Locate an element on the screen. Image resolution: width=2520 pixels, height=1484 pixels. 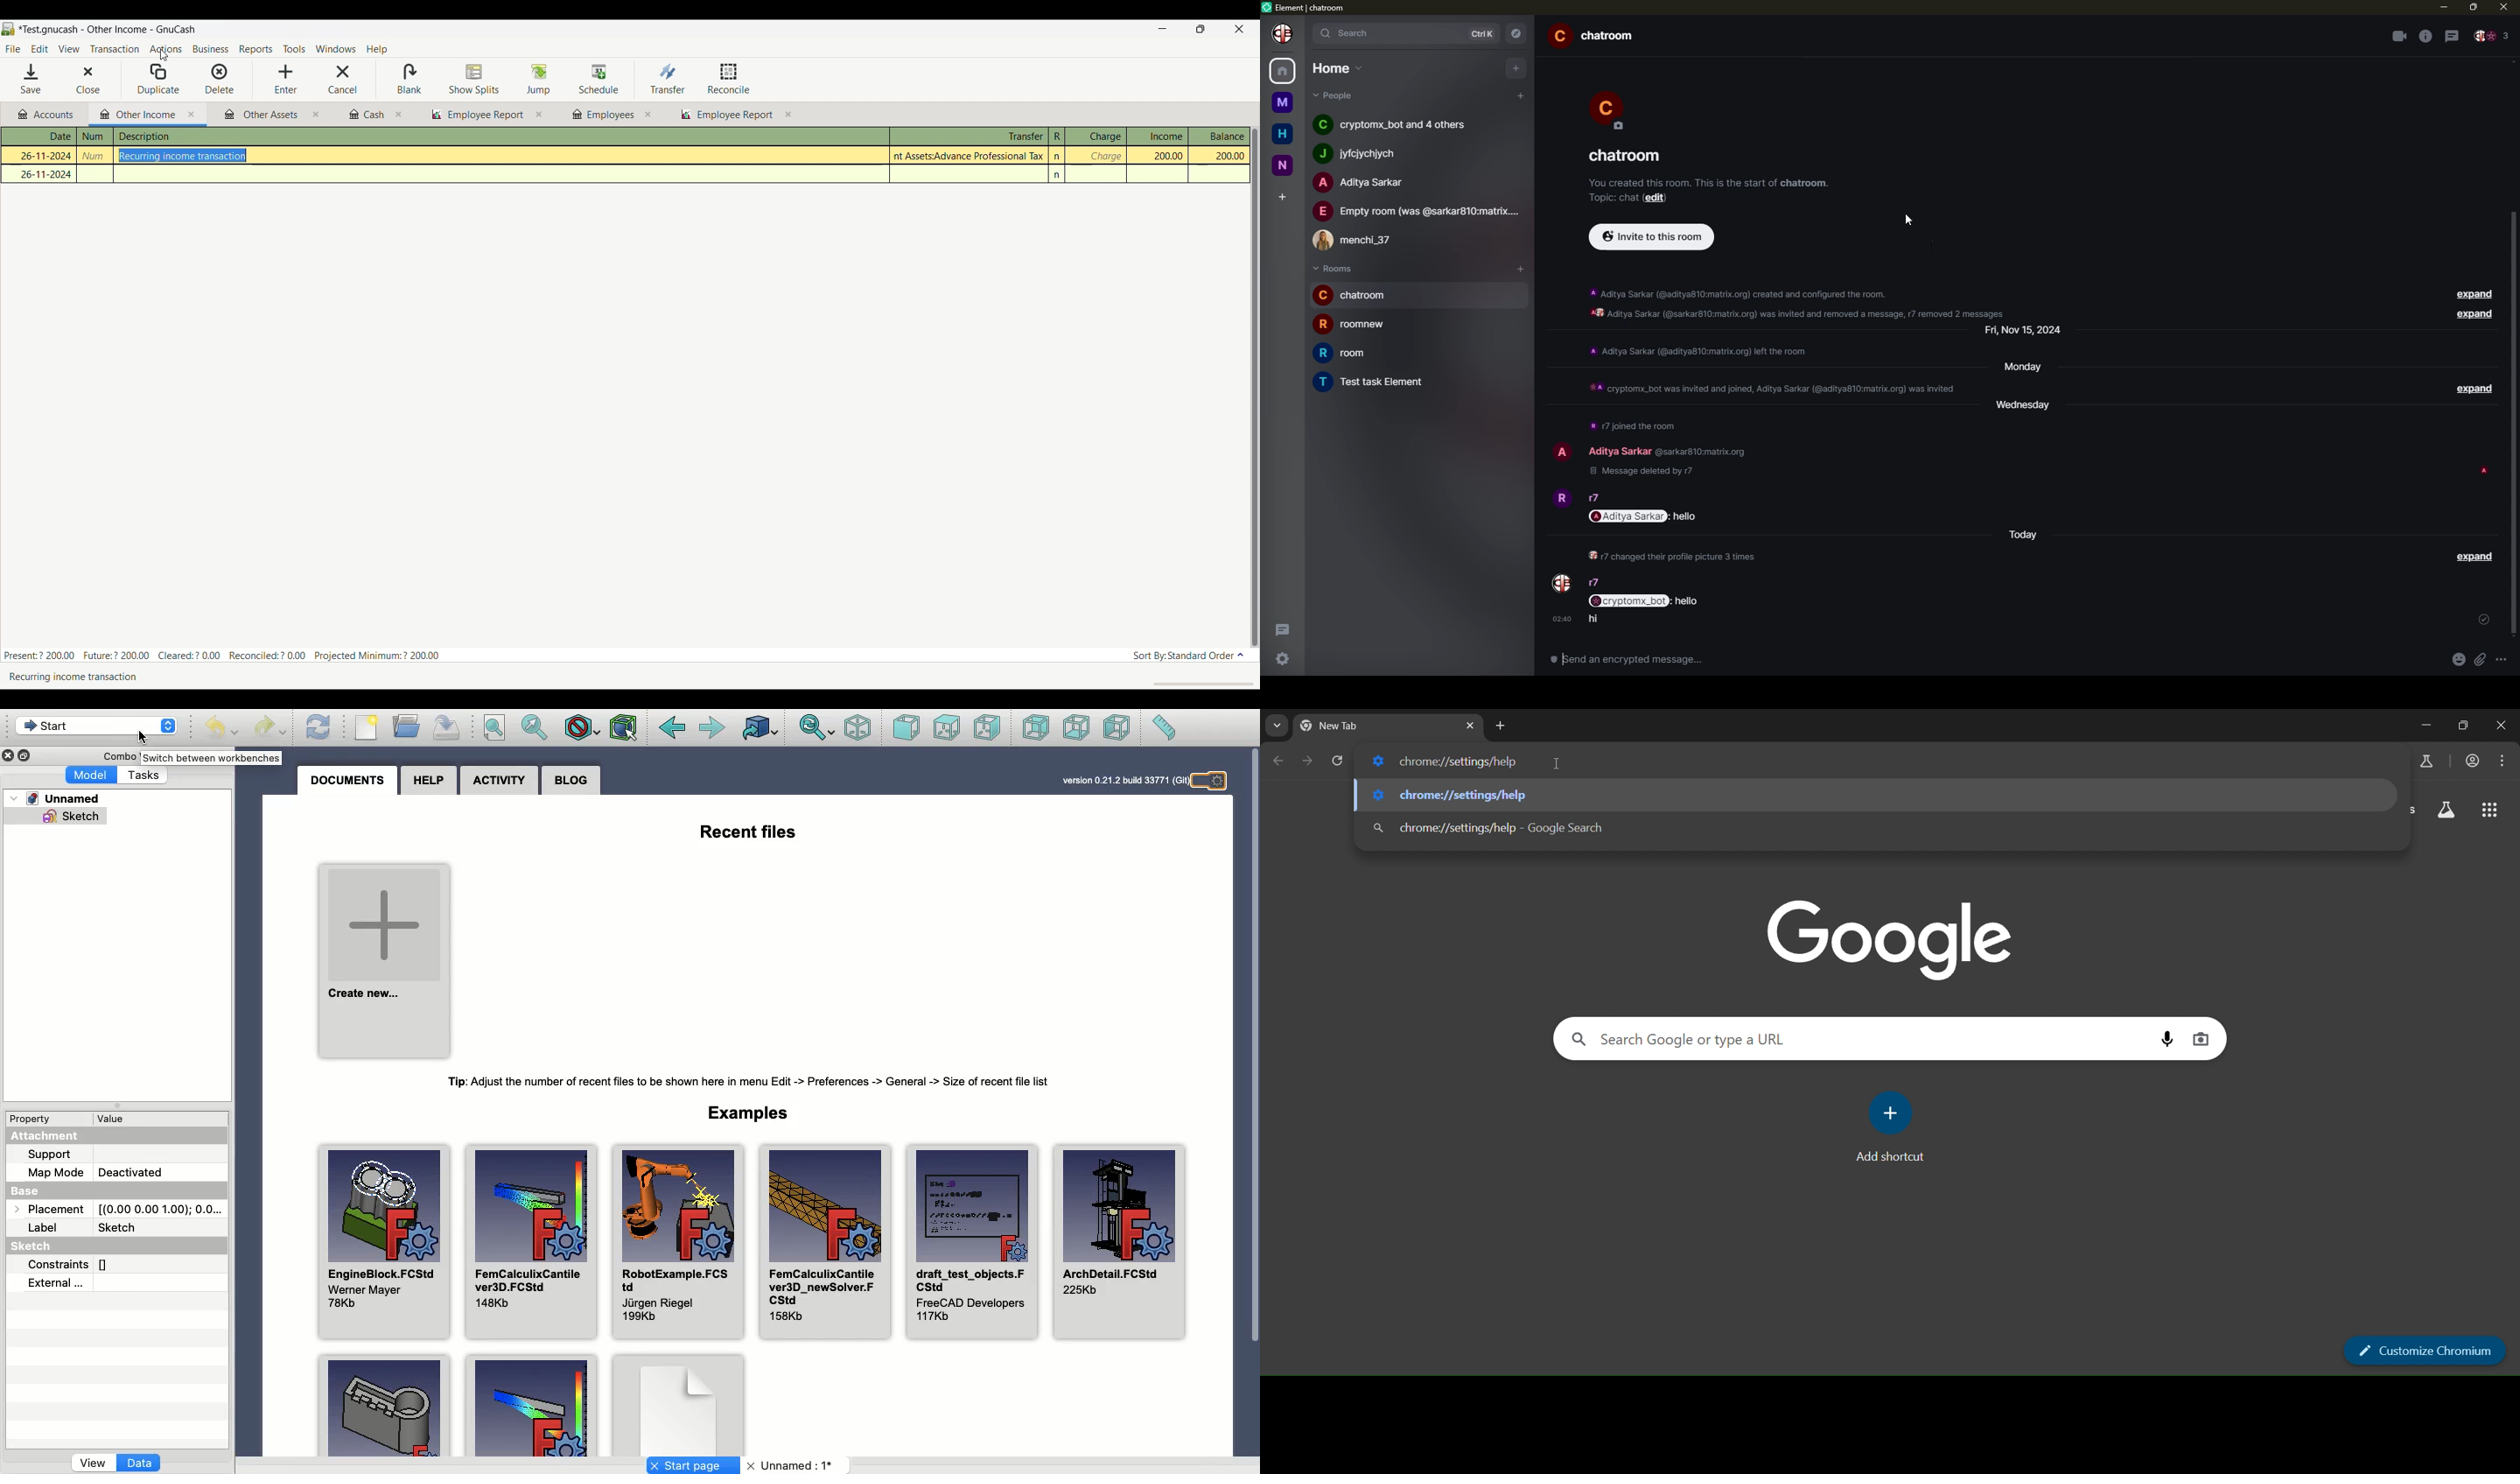
options is located at coordinates (2508, 660).